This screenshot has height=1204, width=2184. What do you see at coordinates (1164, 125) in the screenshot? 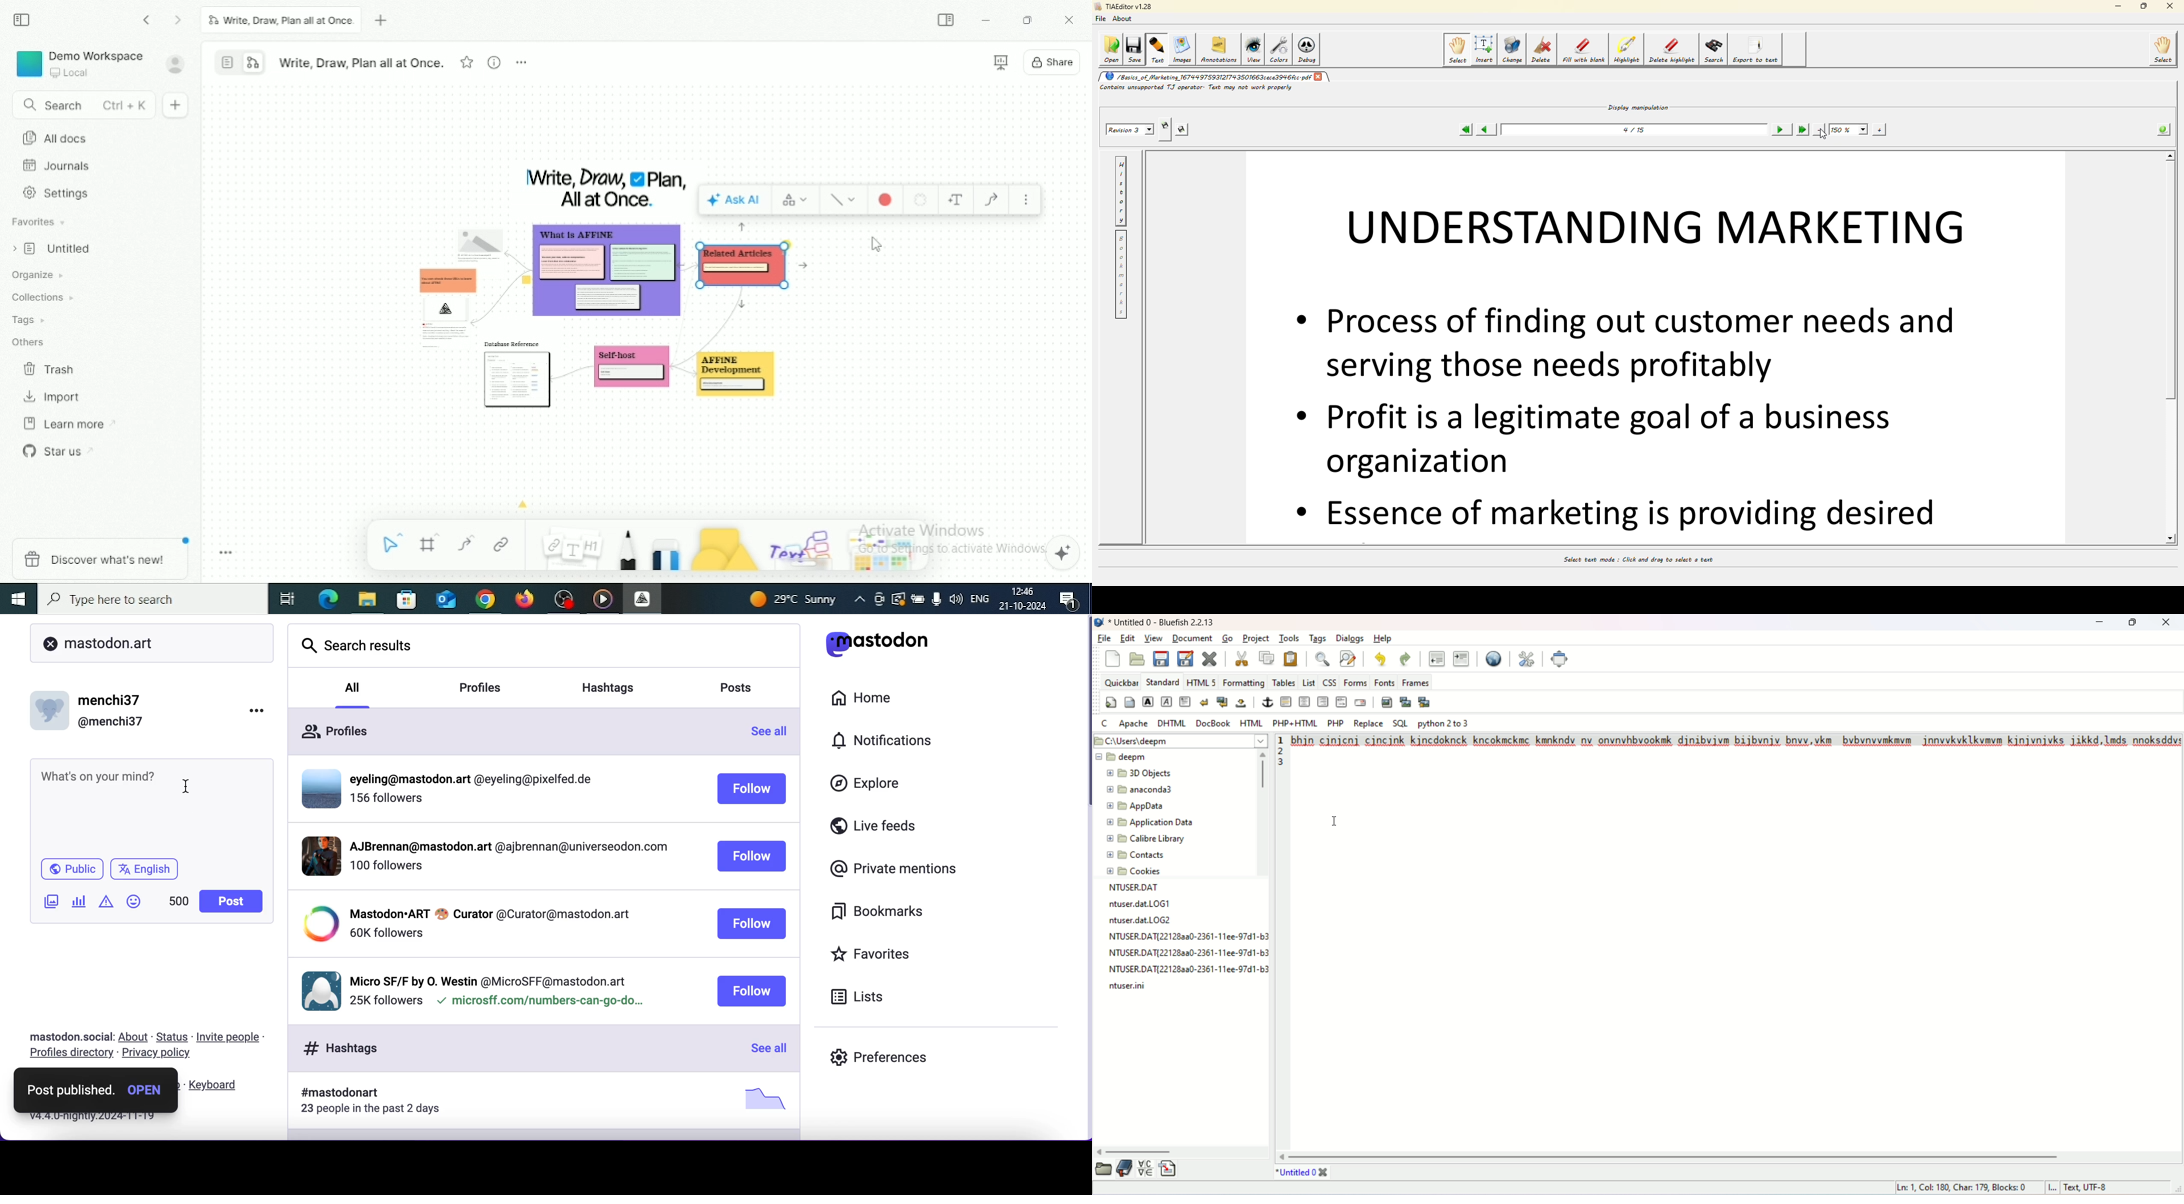
I see `create revision` at bounding box center [1164, 125].